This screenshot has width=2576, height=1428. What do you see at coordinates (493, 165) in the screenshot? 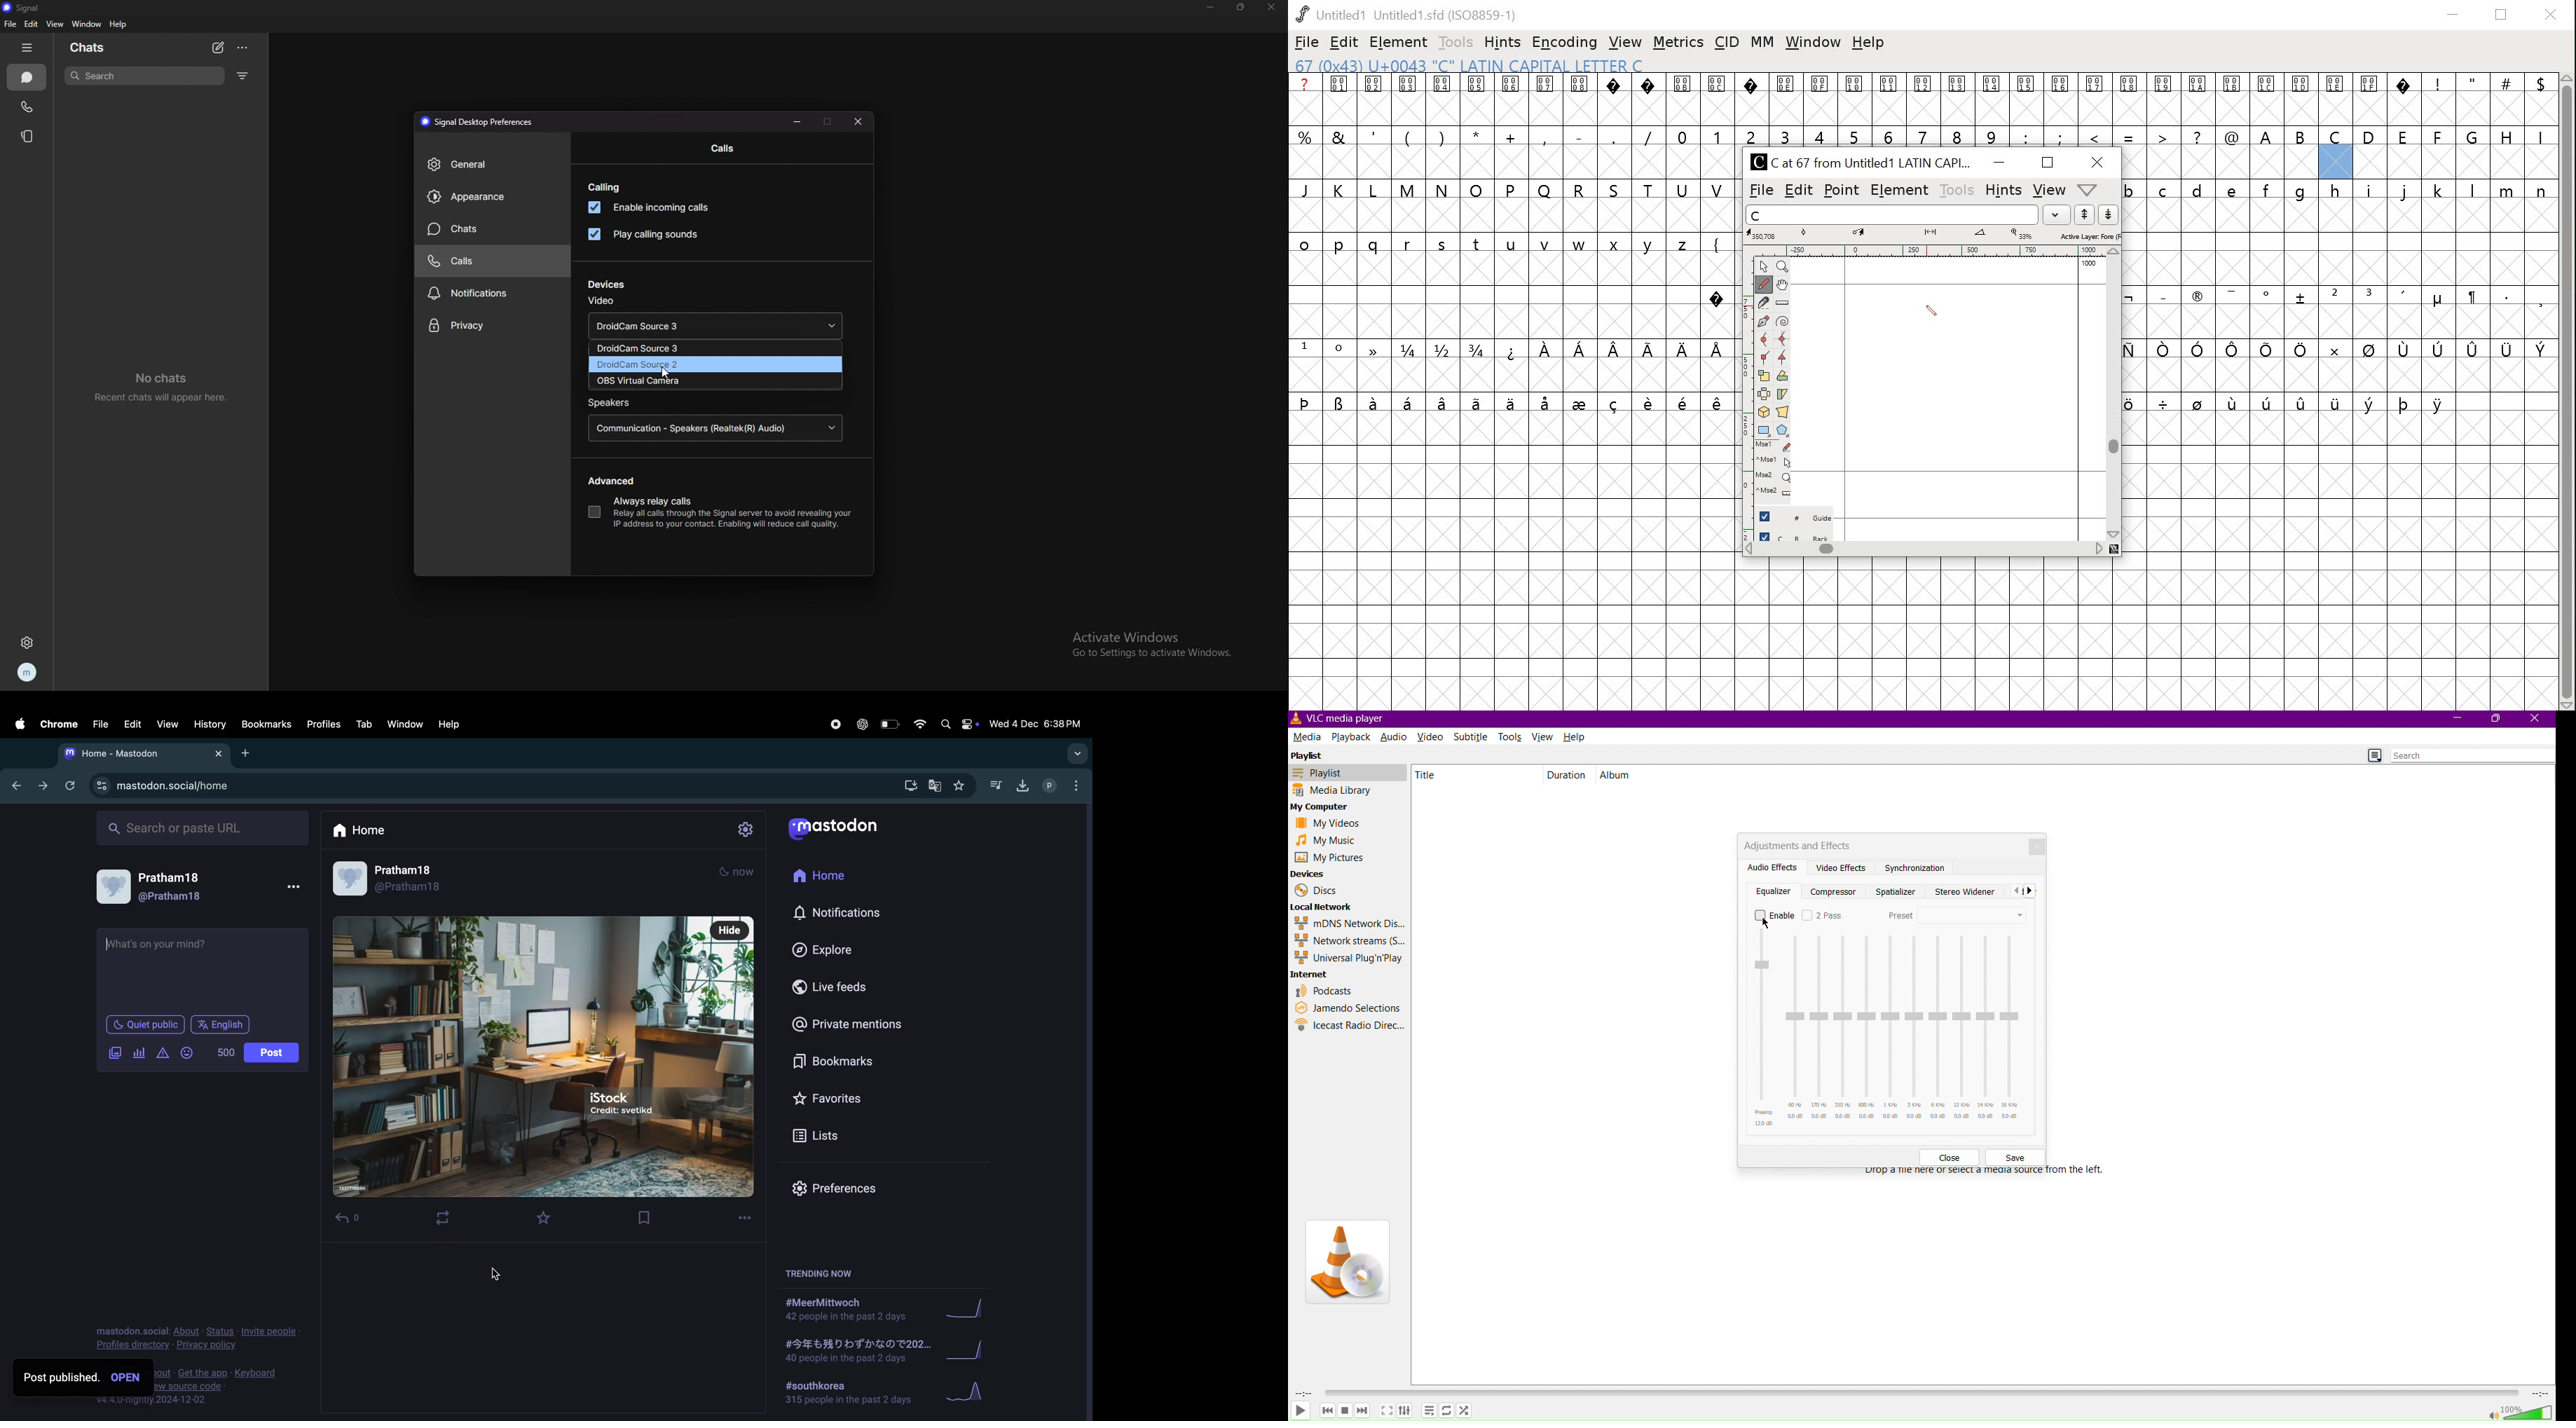
I see `general` at bounding box center [493, 165].